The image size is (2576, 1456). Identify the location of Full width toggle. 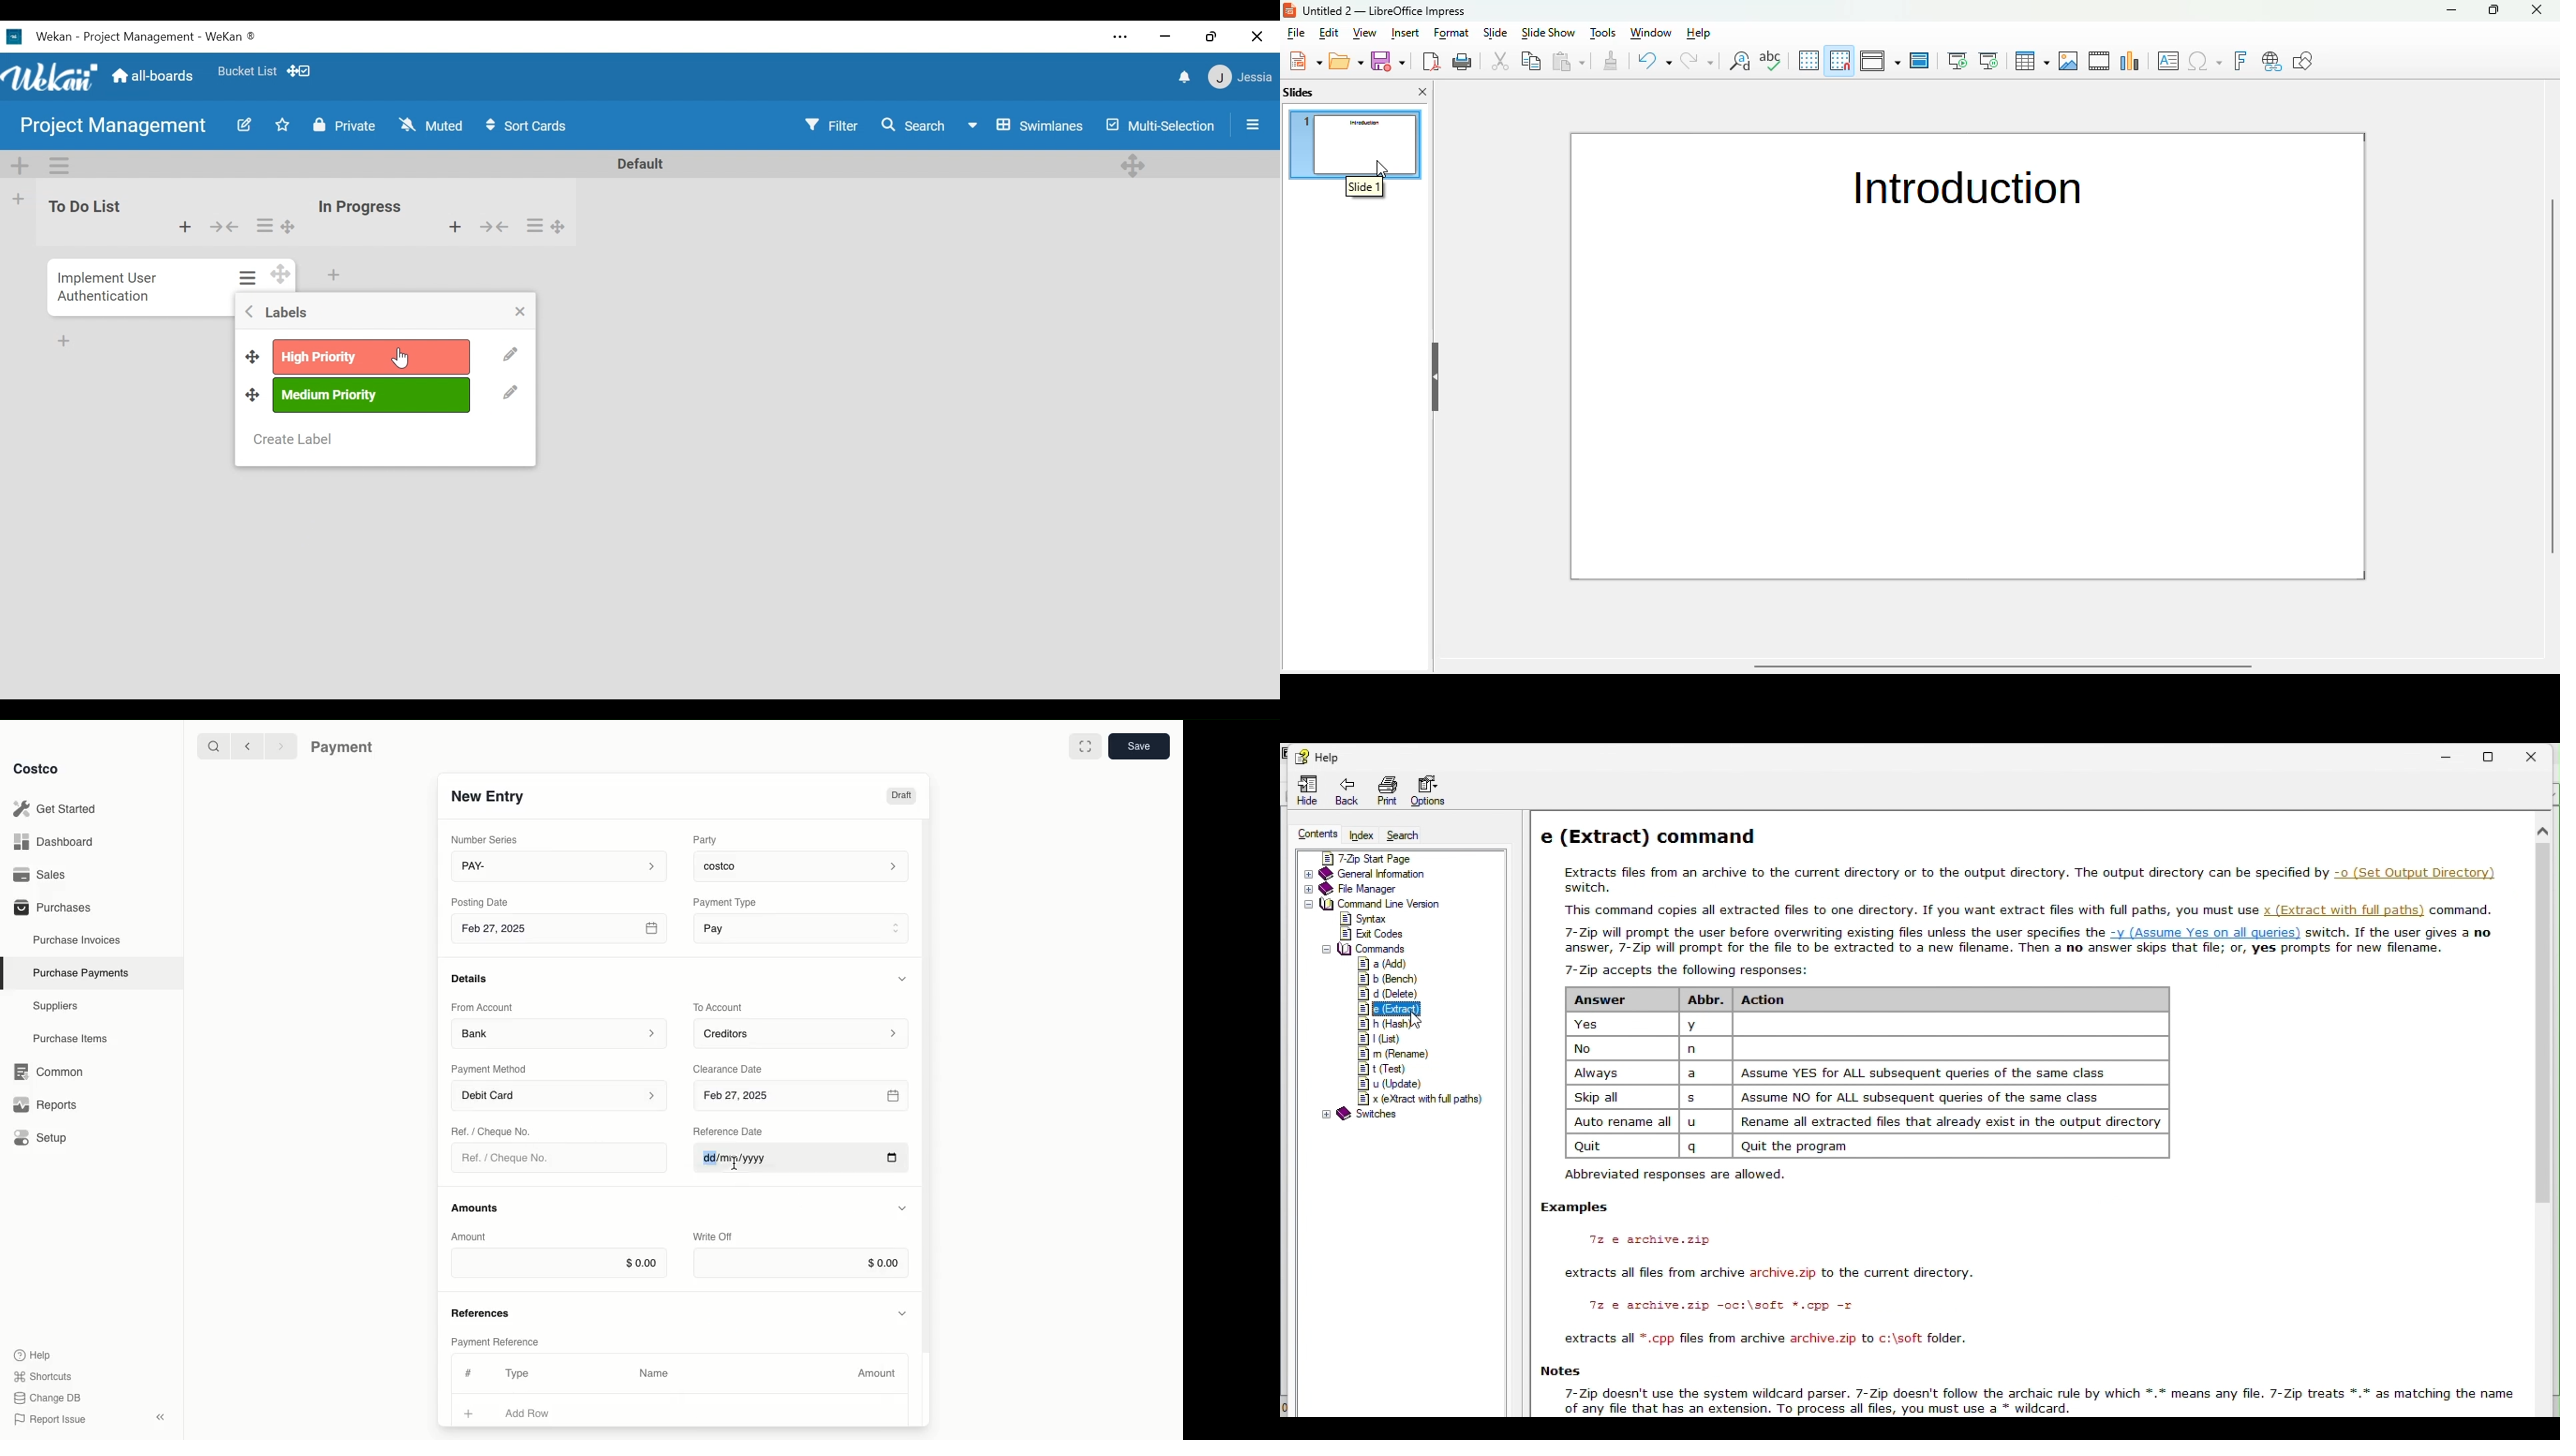
(1086, 749).